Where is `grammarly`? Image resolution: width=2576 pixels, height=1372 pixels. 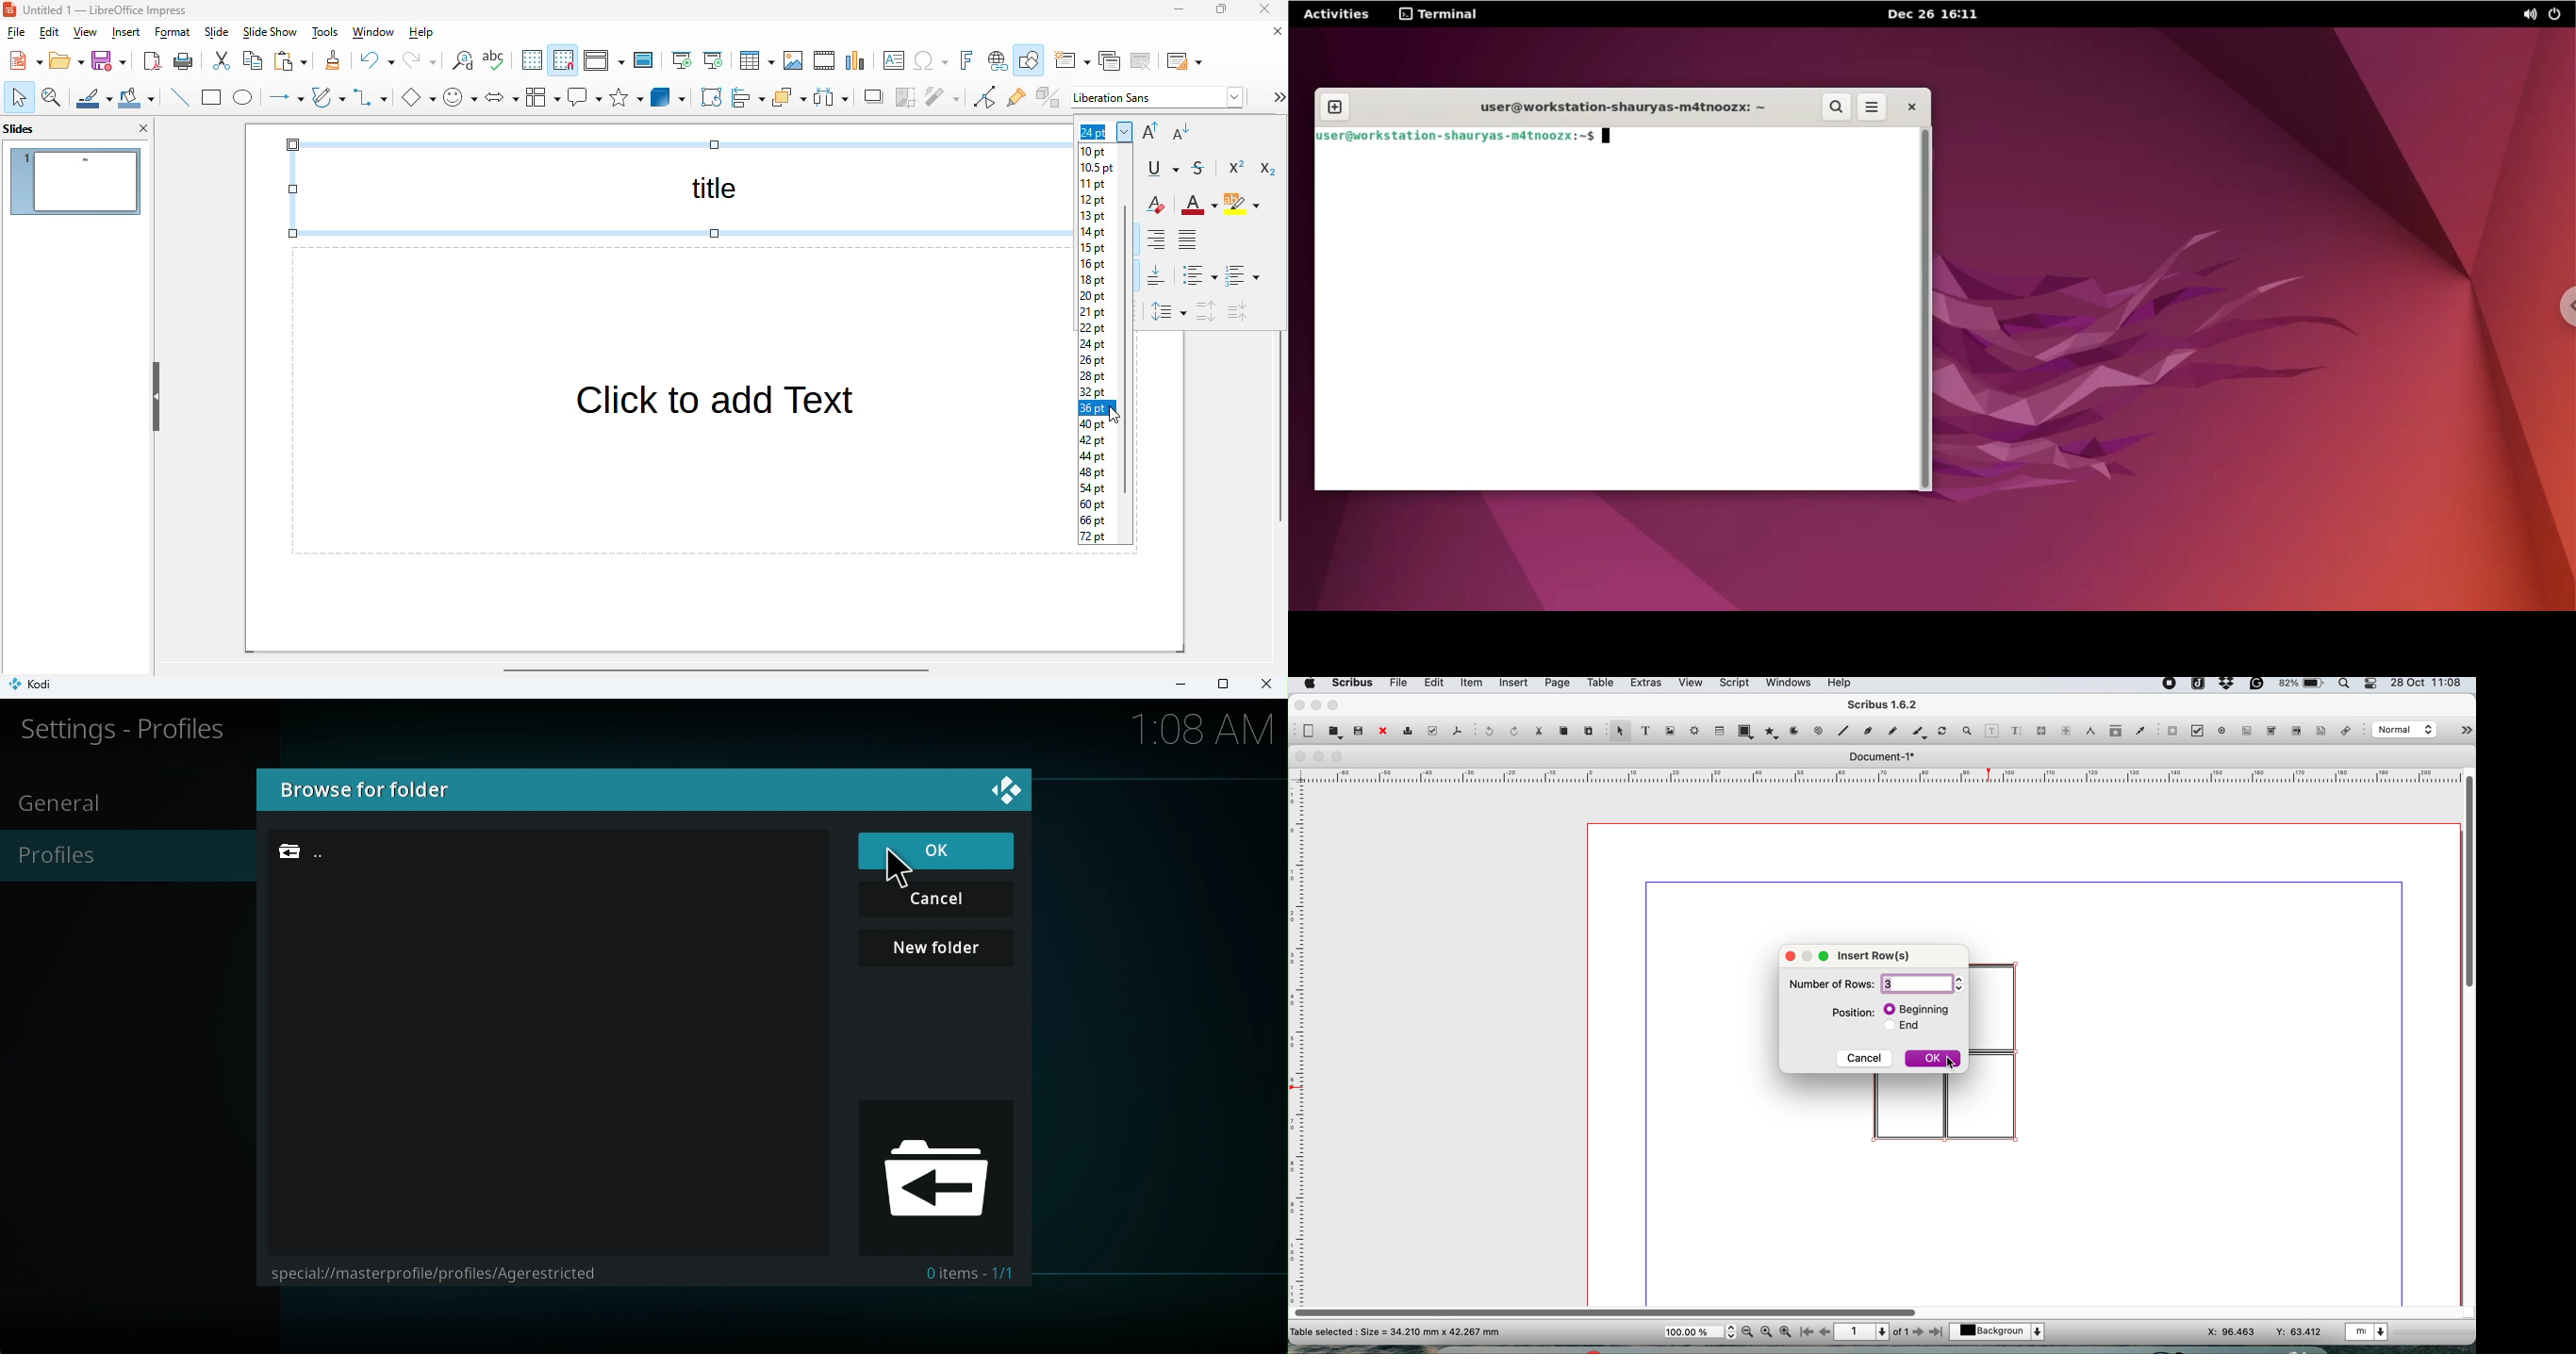 grammarly is located at coordinates (2259, 686).